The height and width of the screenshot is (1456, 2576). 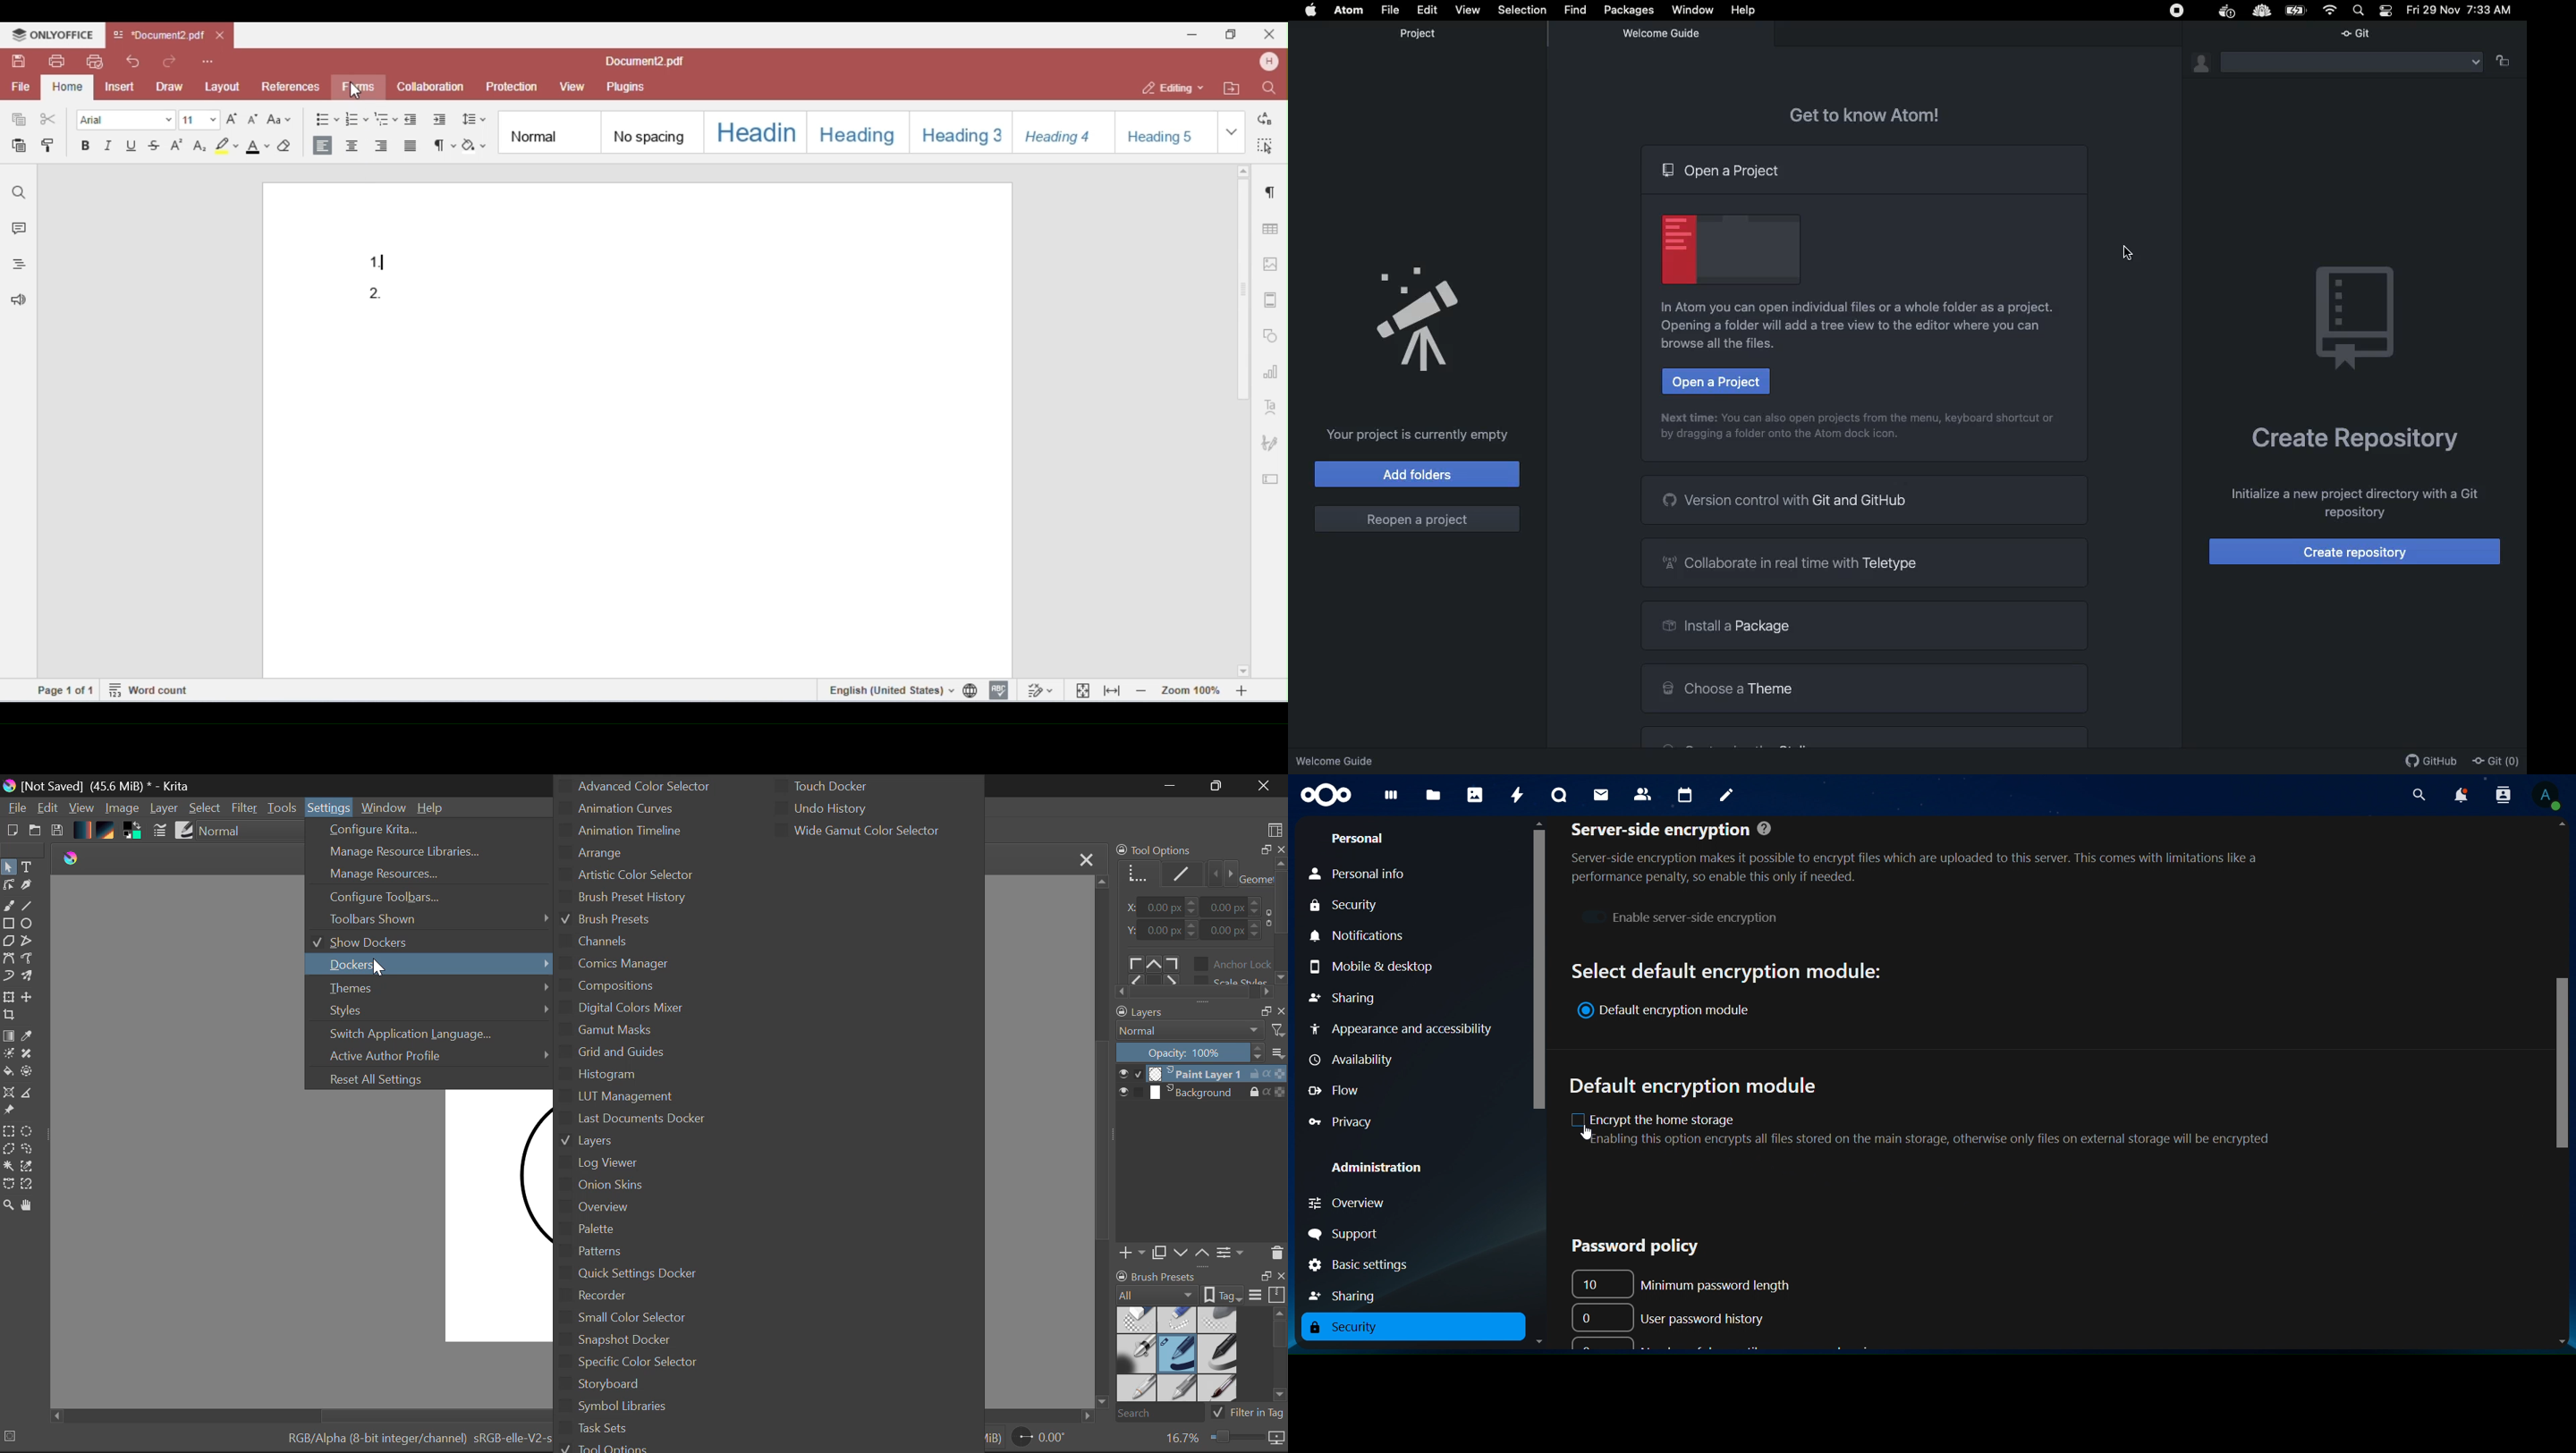 What do you see at coordinates (636, 1008) in the screenshot?
I see `Digital Colors Mixer` at bounding box center [636, 1008].